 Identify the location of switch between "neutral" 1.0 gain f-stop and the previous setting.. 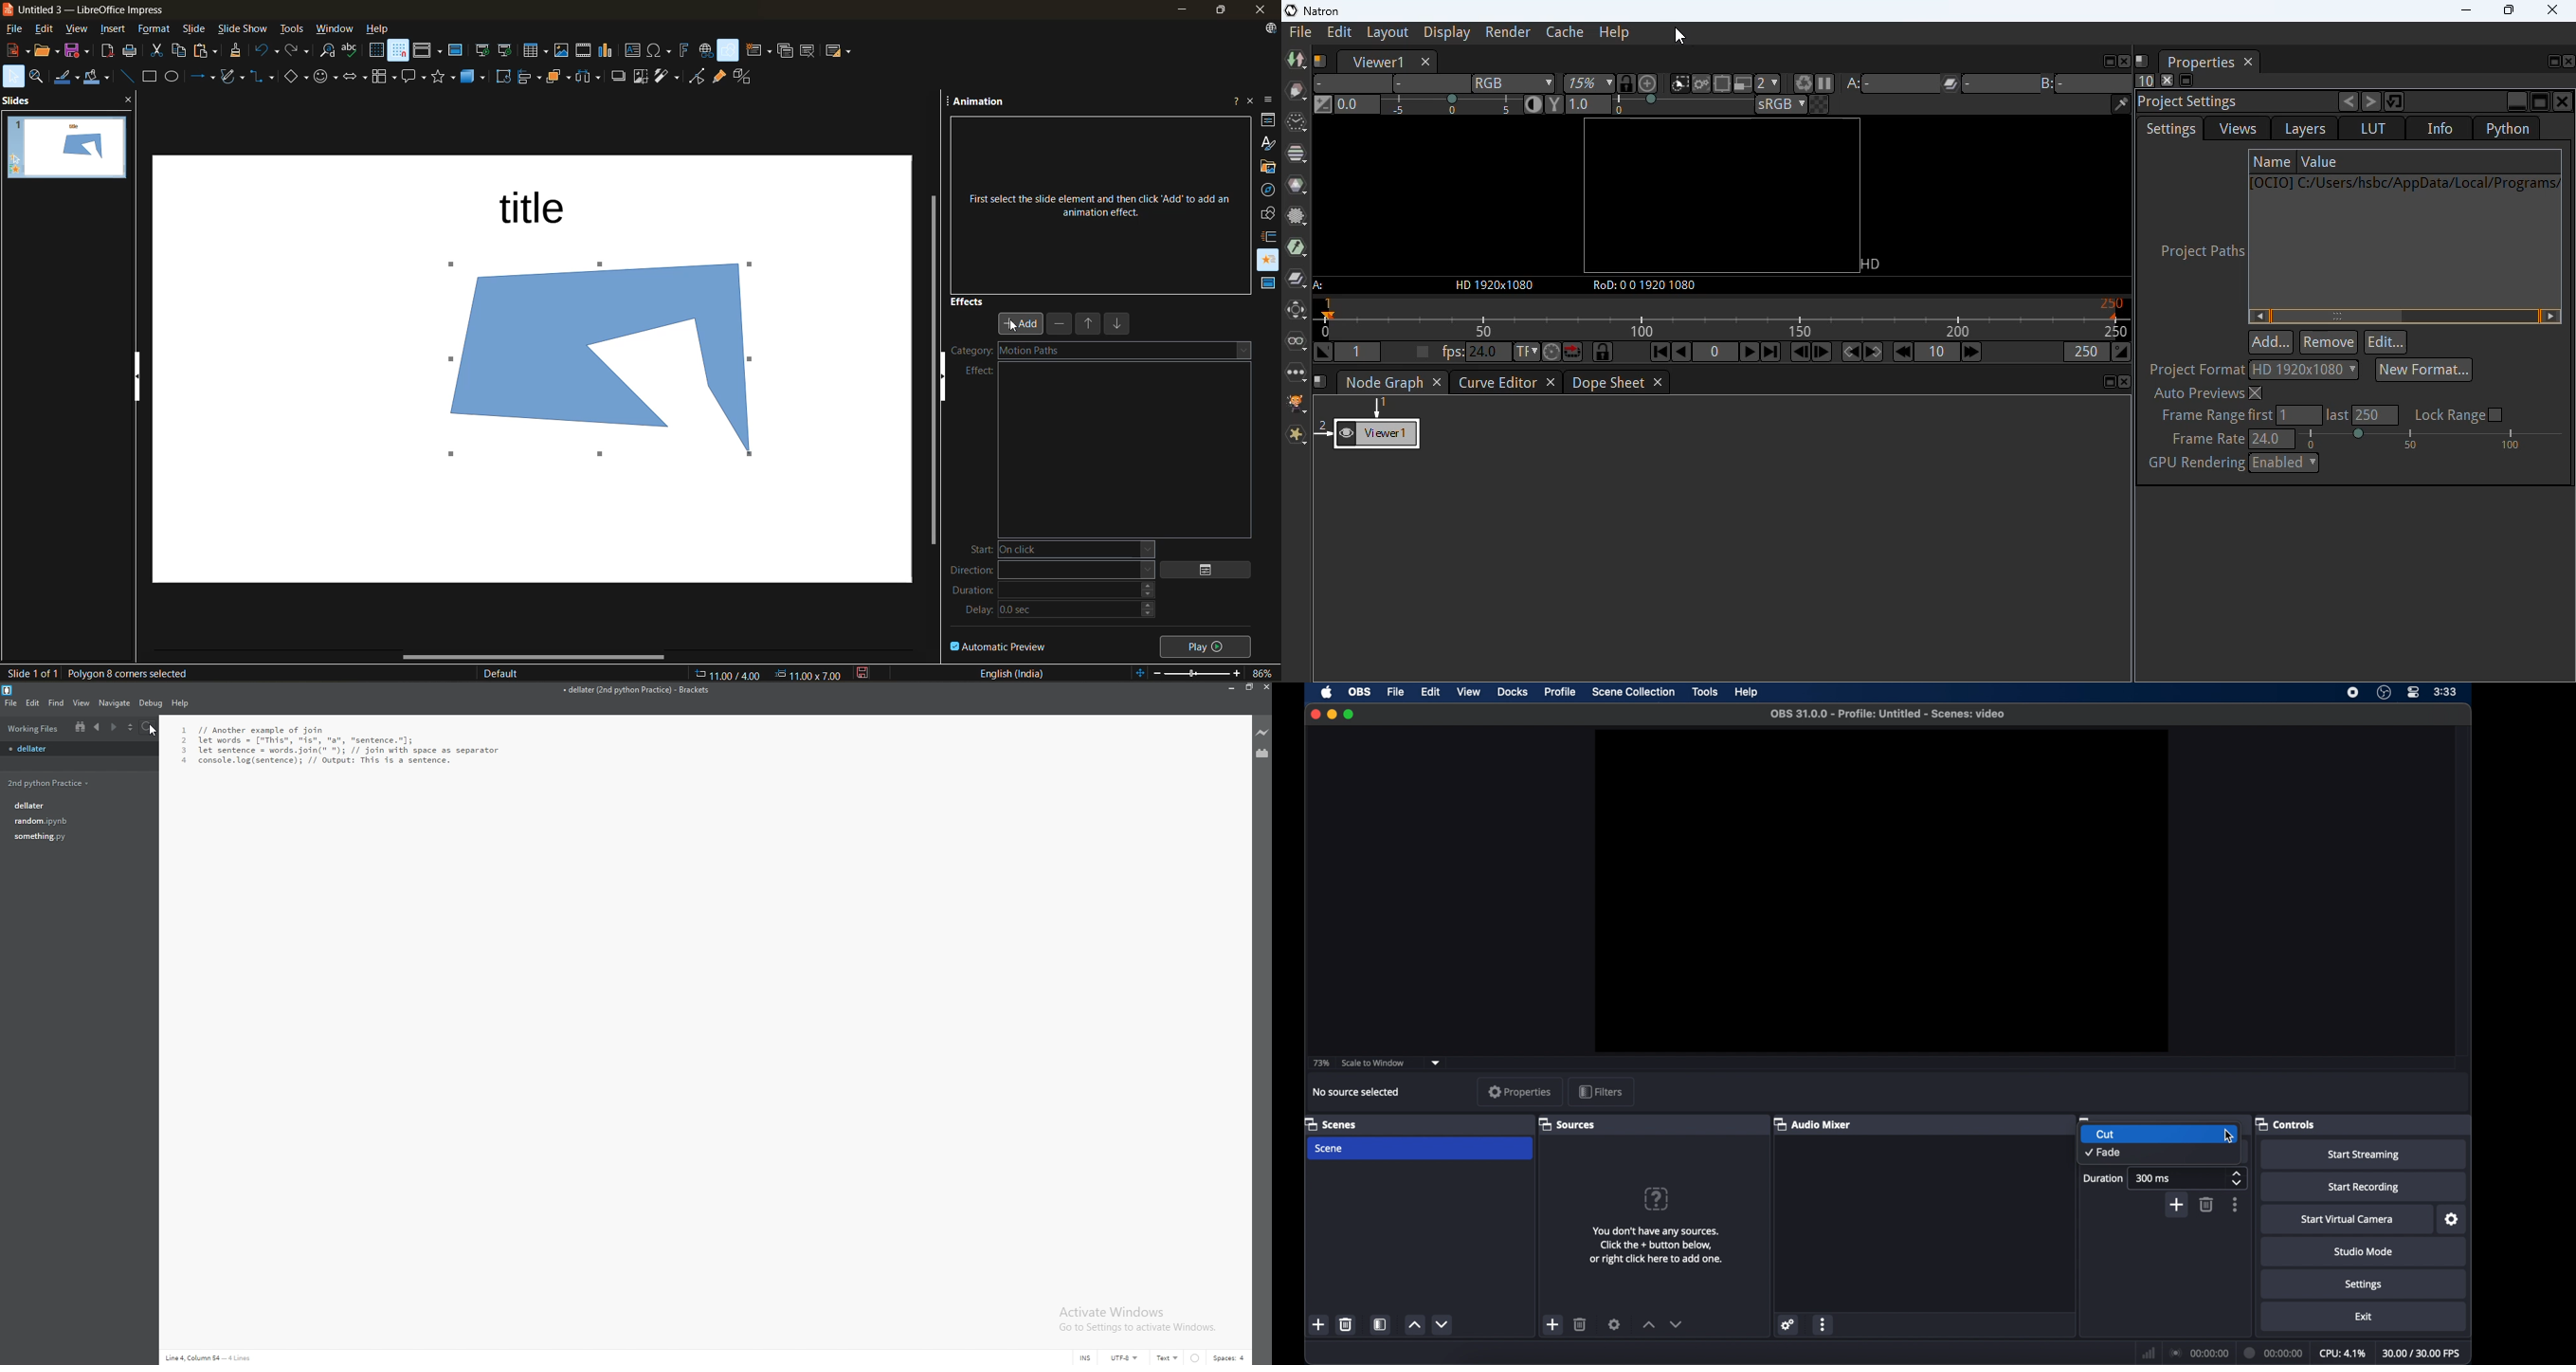
(1323, 105).